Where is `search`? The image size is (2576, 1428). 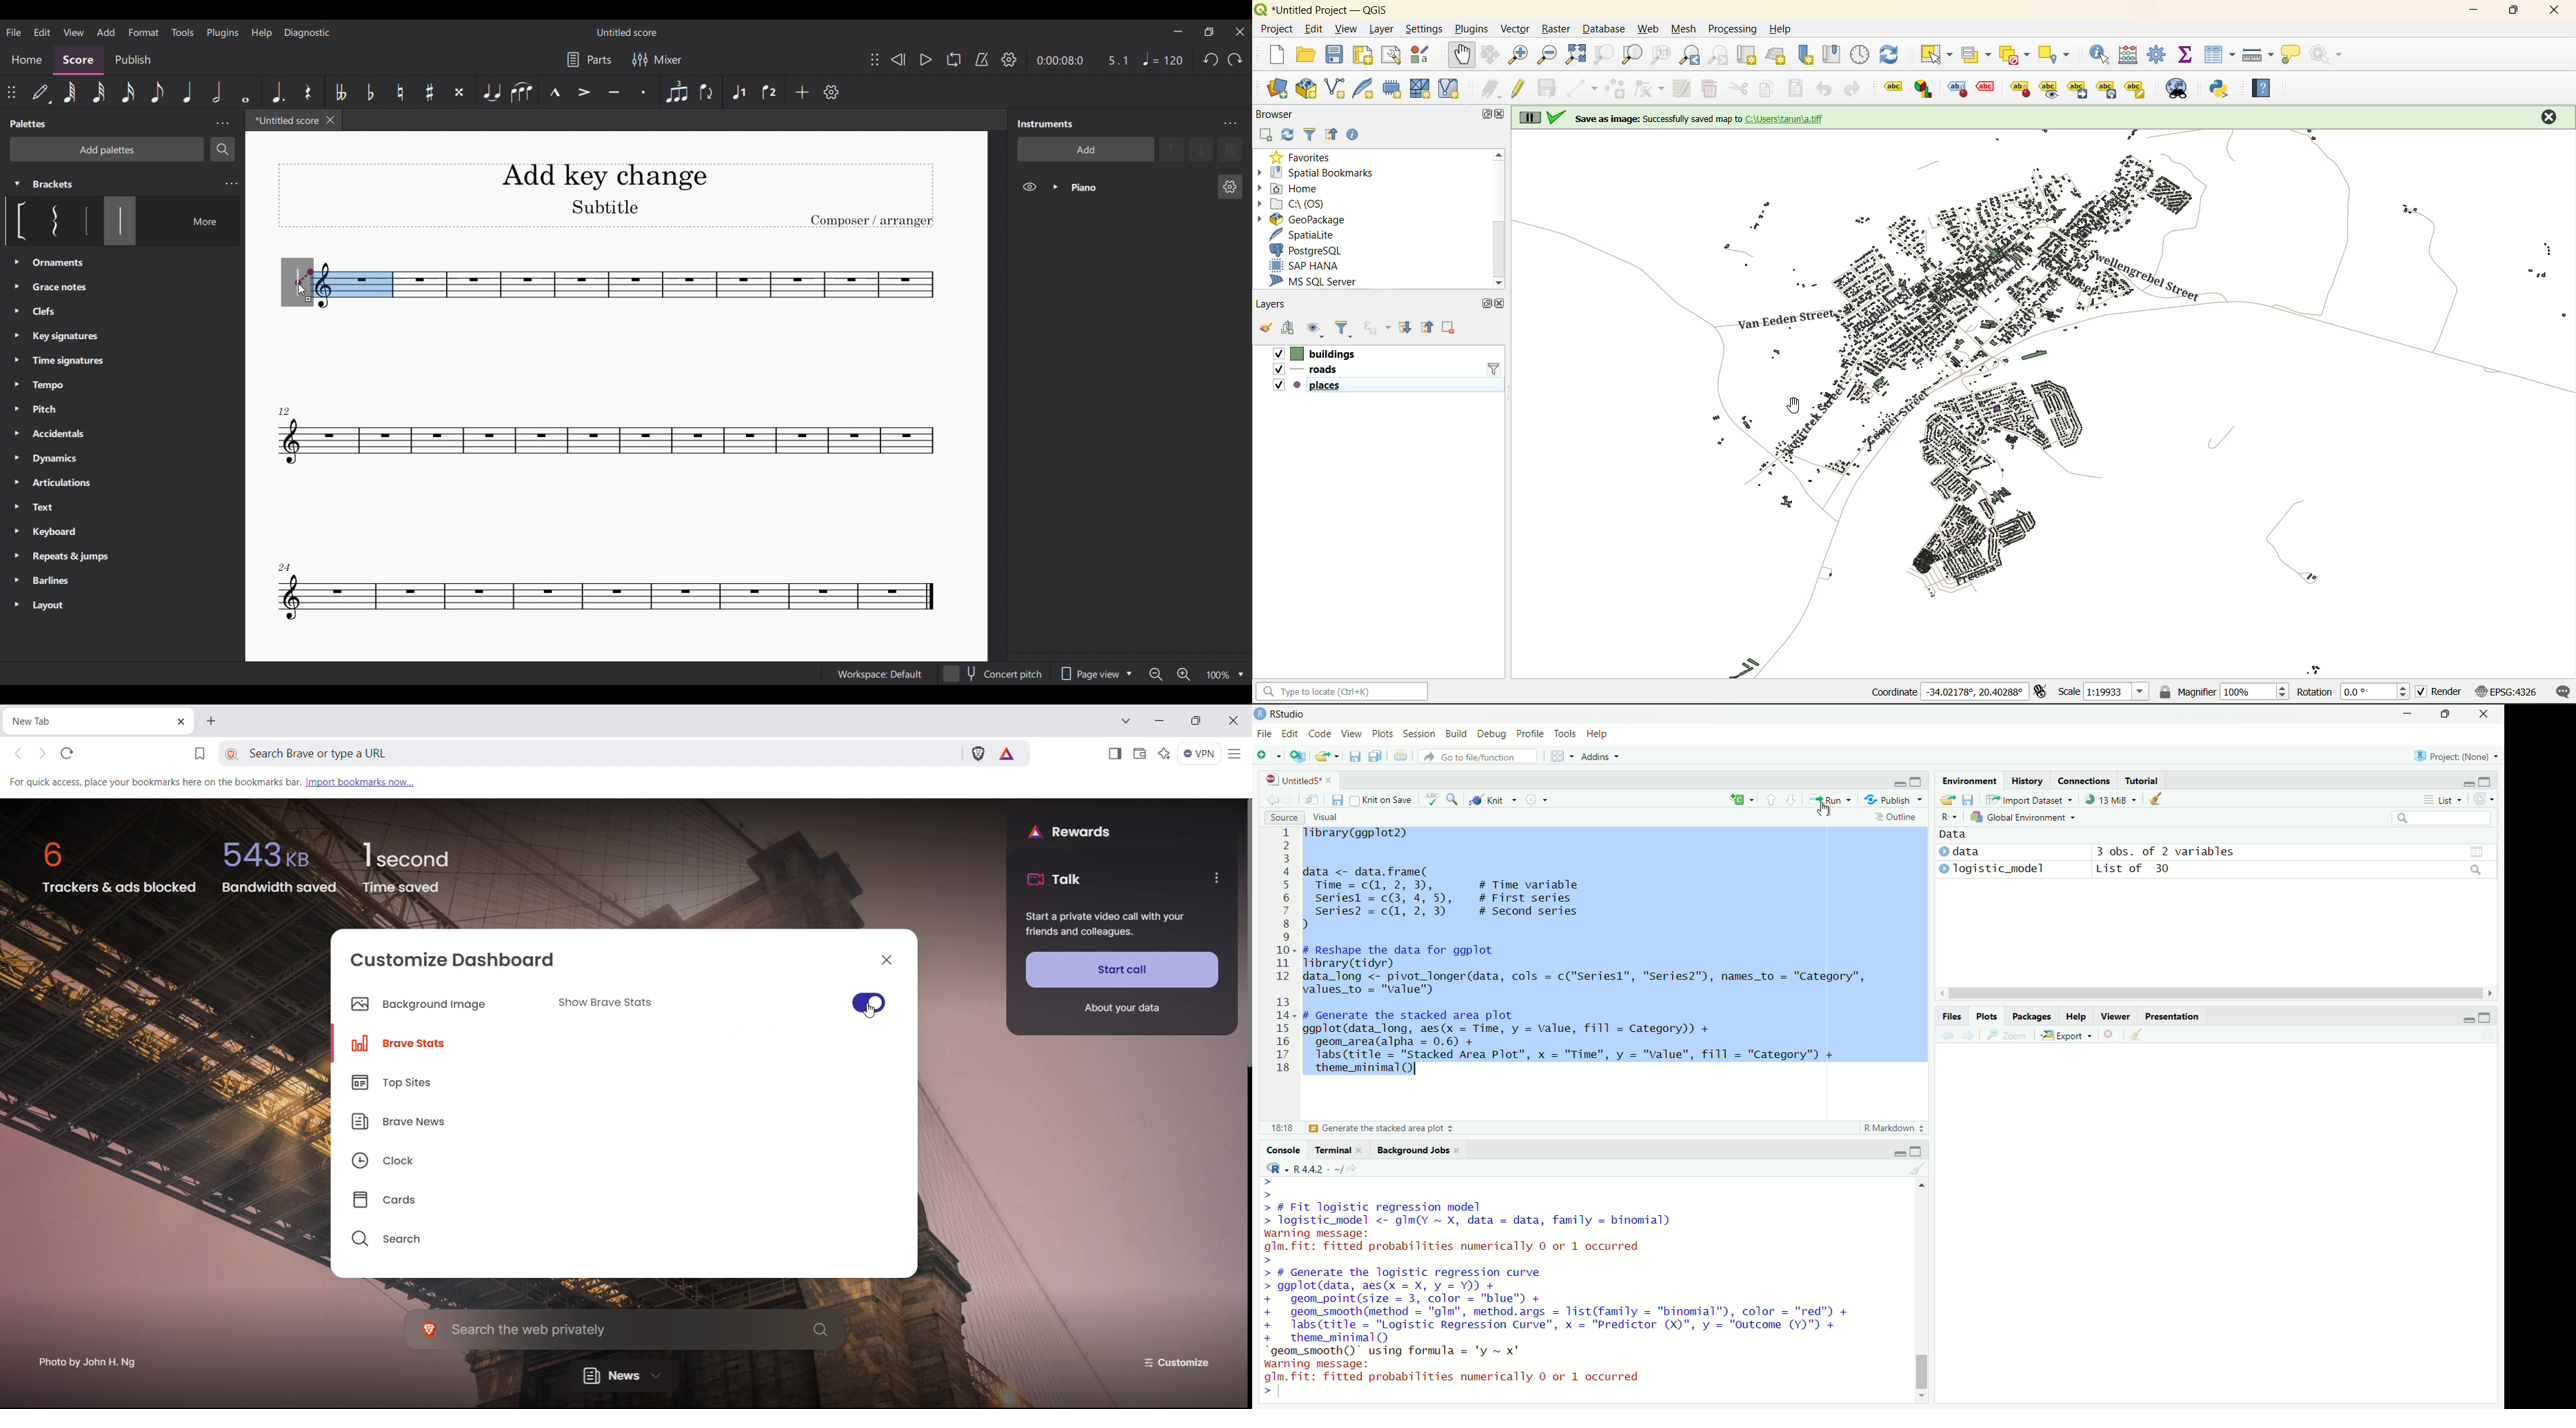 search is located at coordinates (2477, 872).